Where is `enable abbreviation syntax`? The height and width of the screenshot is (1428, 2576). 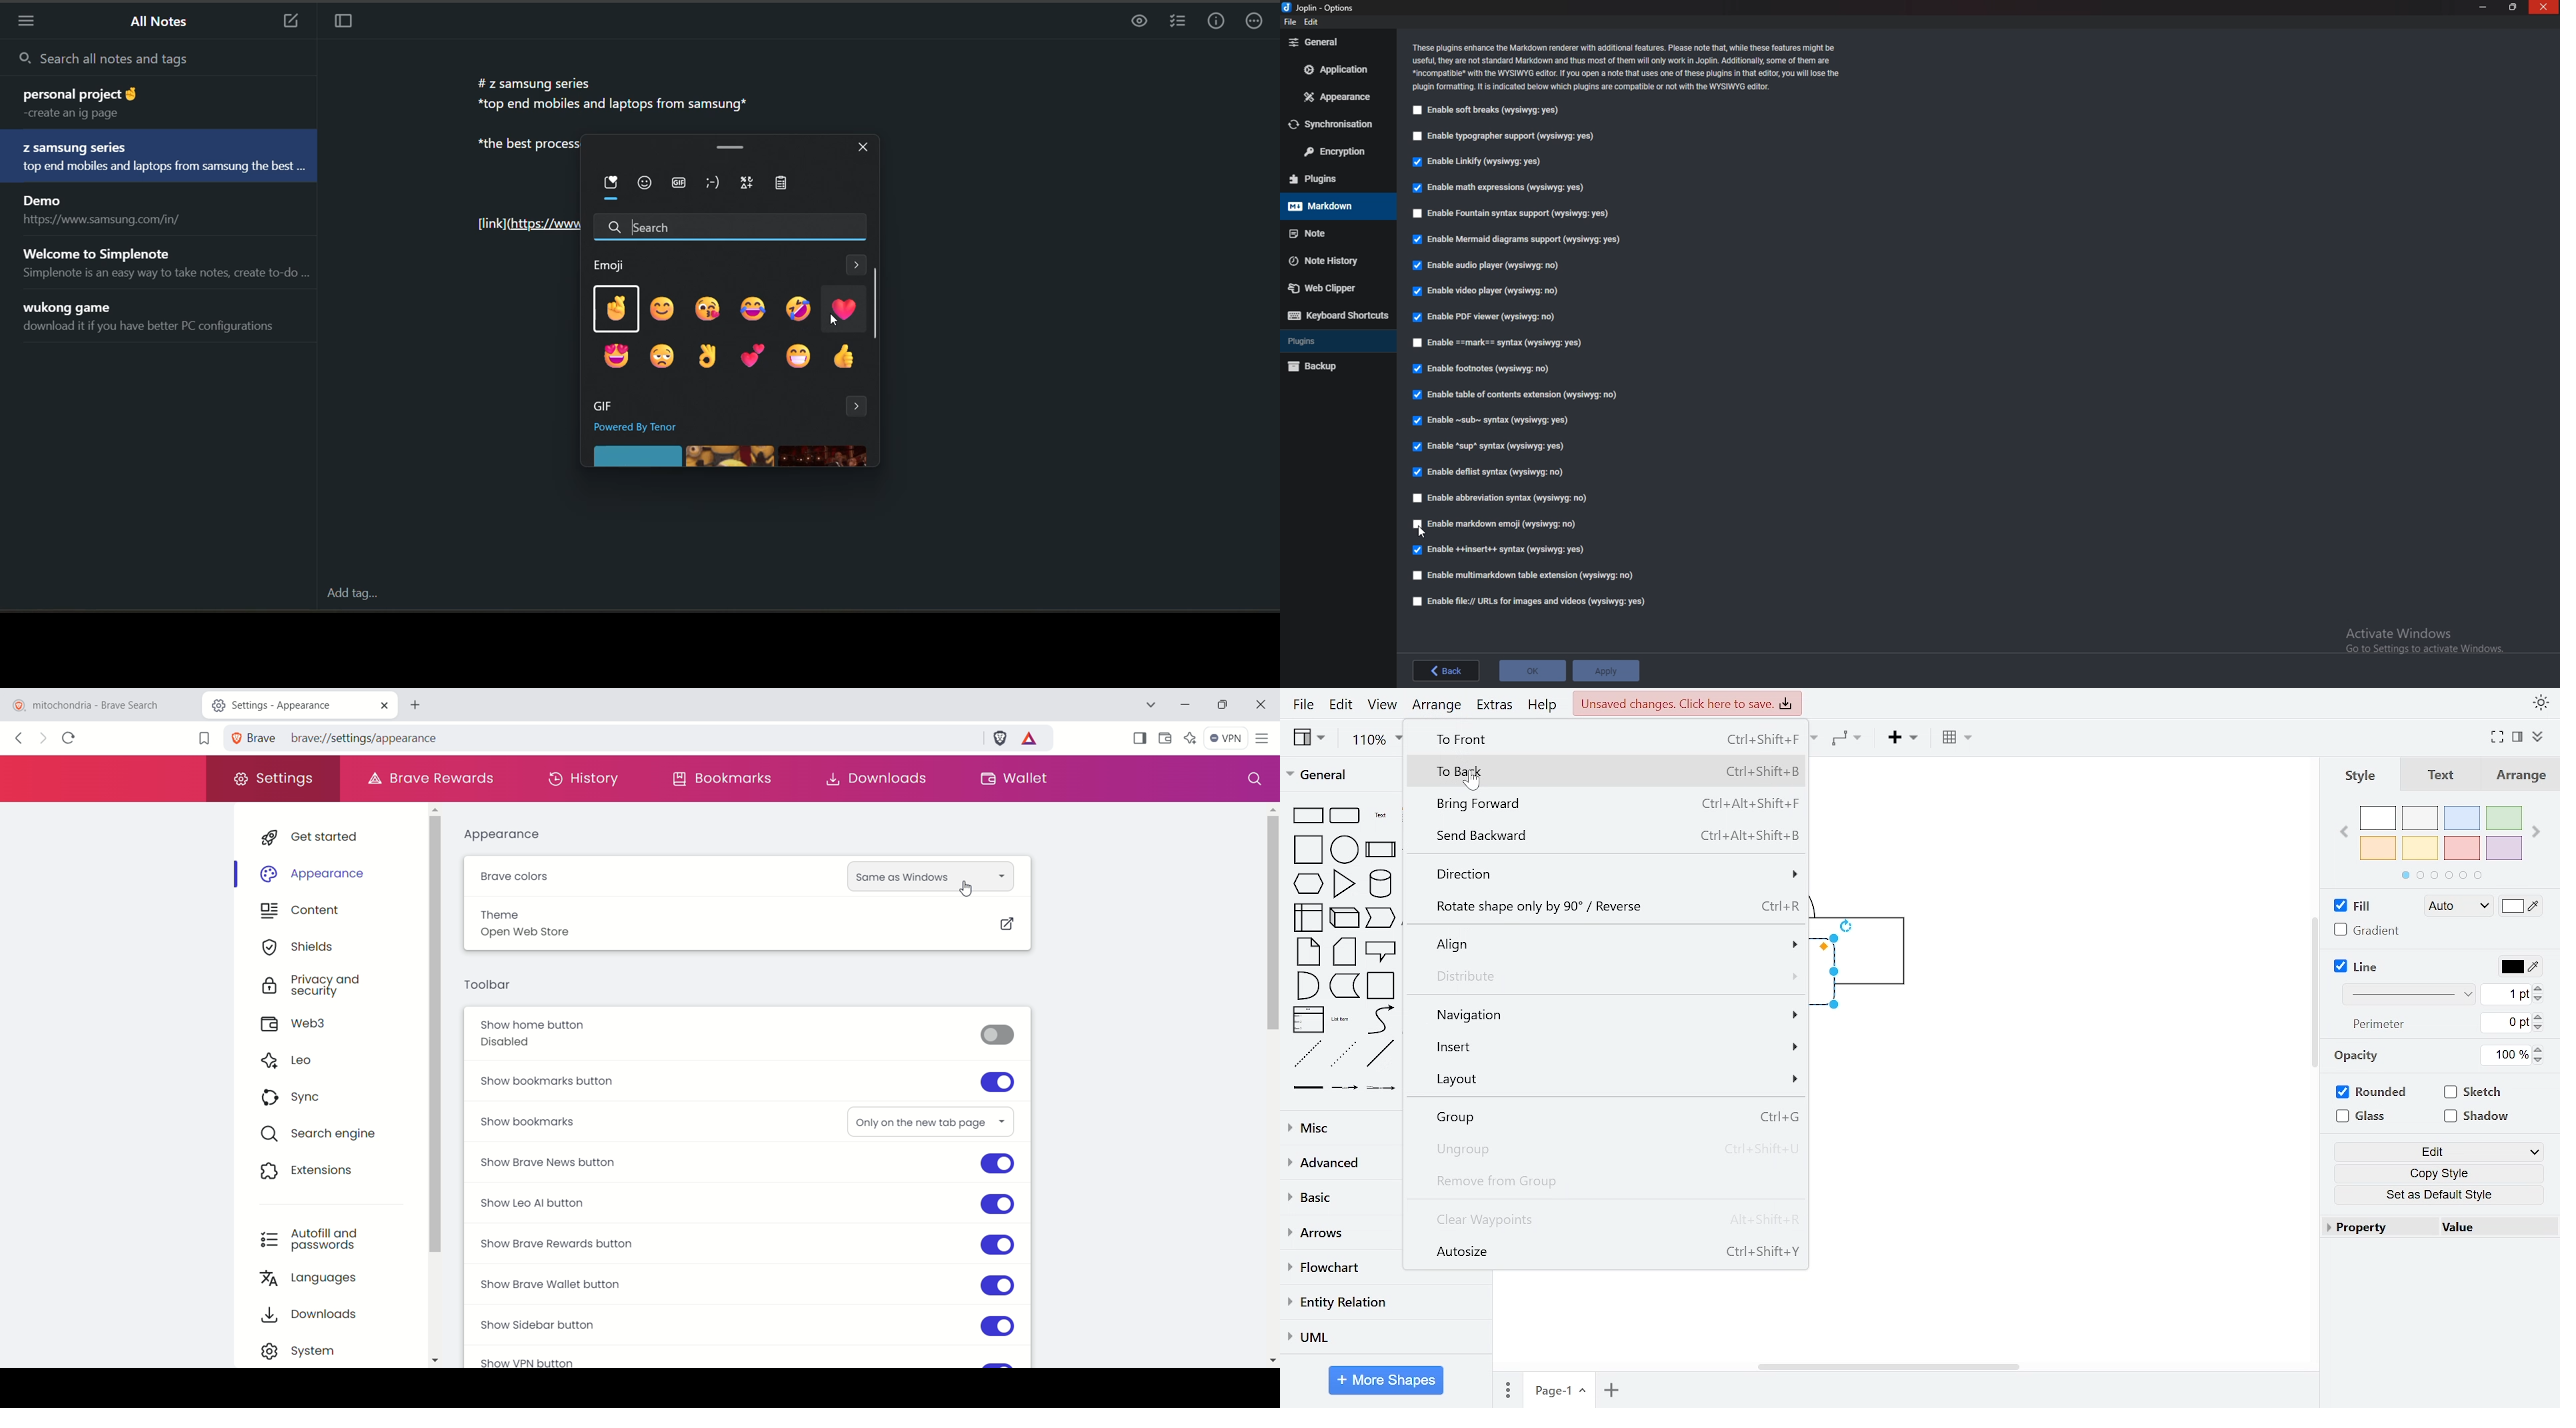
enable abbreviation syntax is located at coordinates (1502, 499).